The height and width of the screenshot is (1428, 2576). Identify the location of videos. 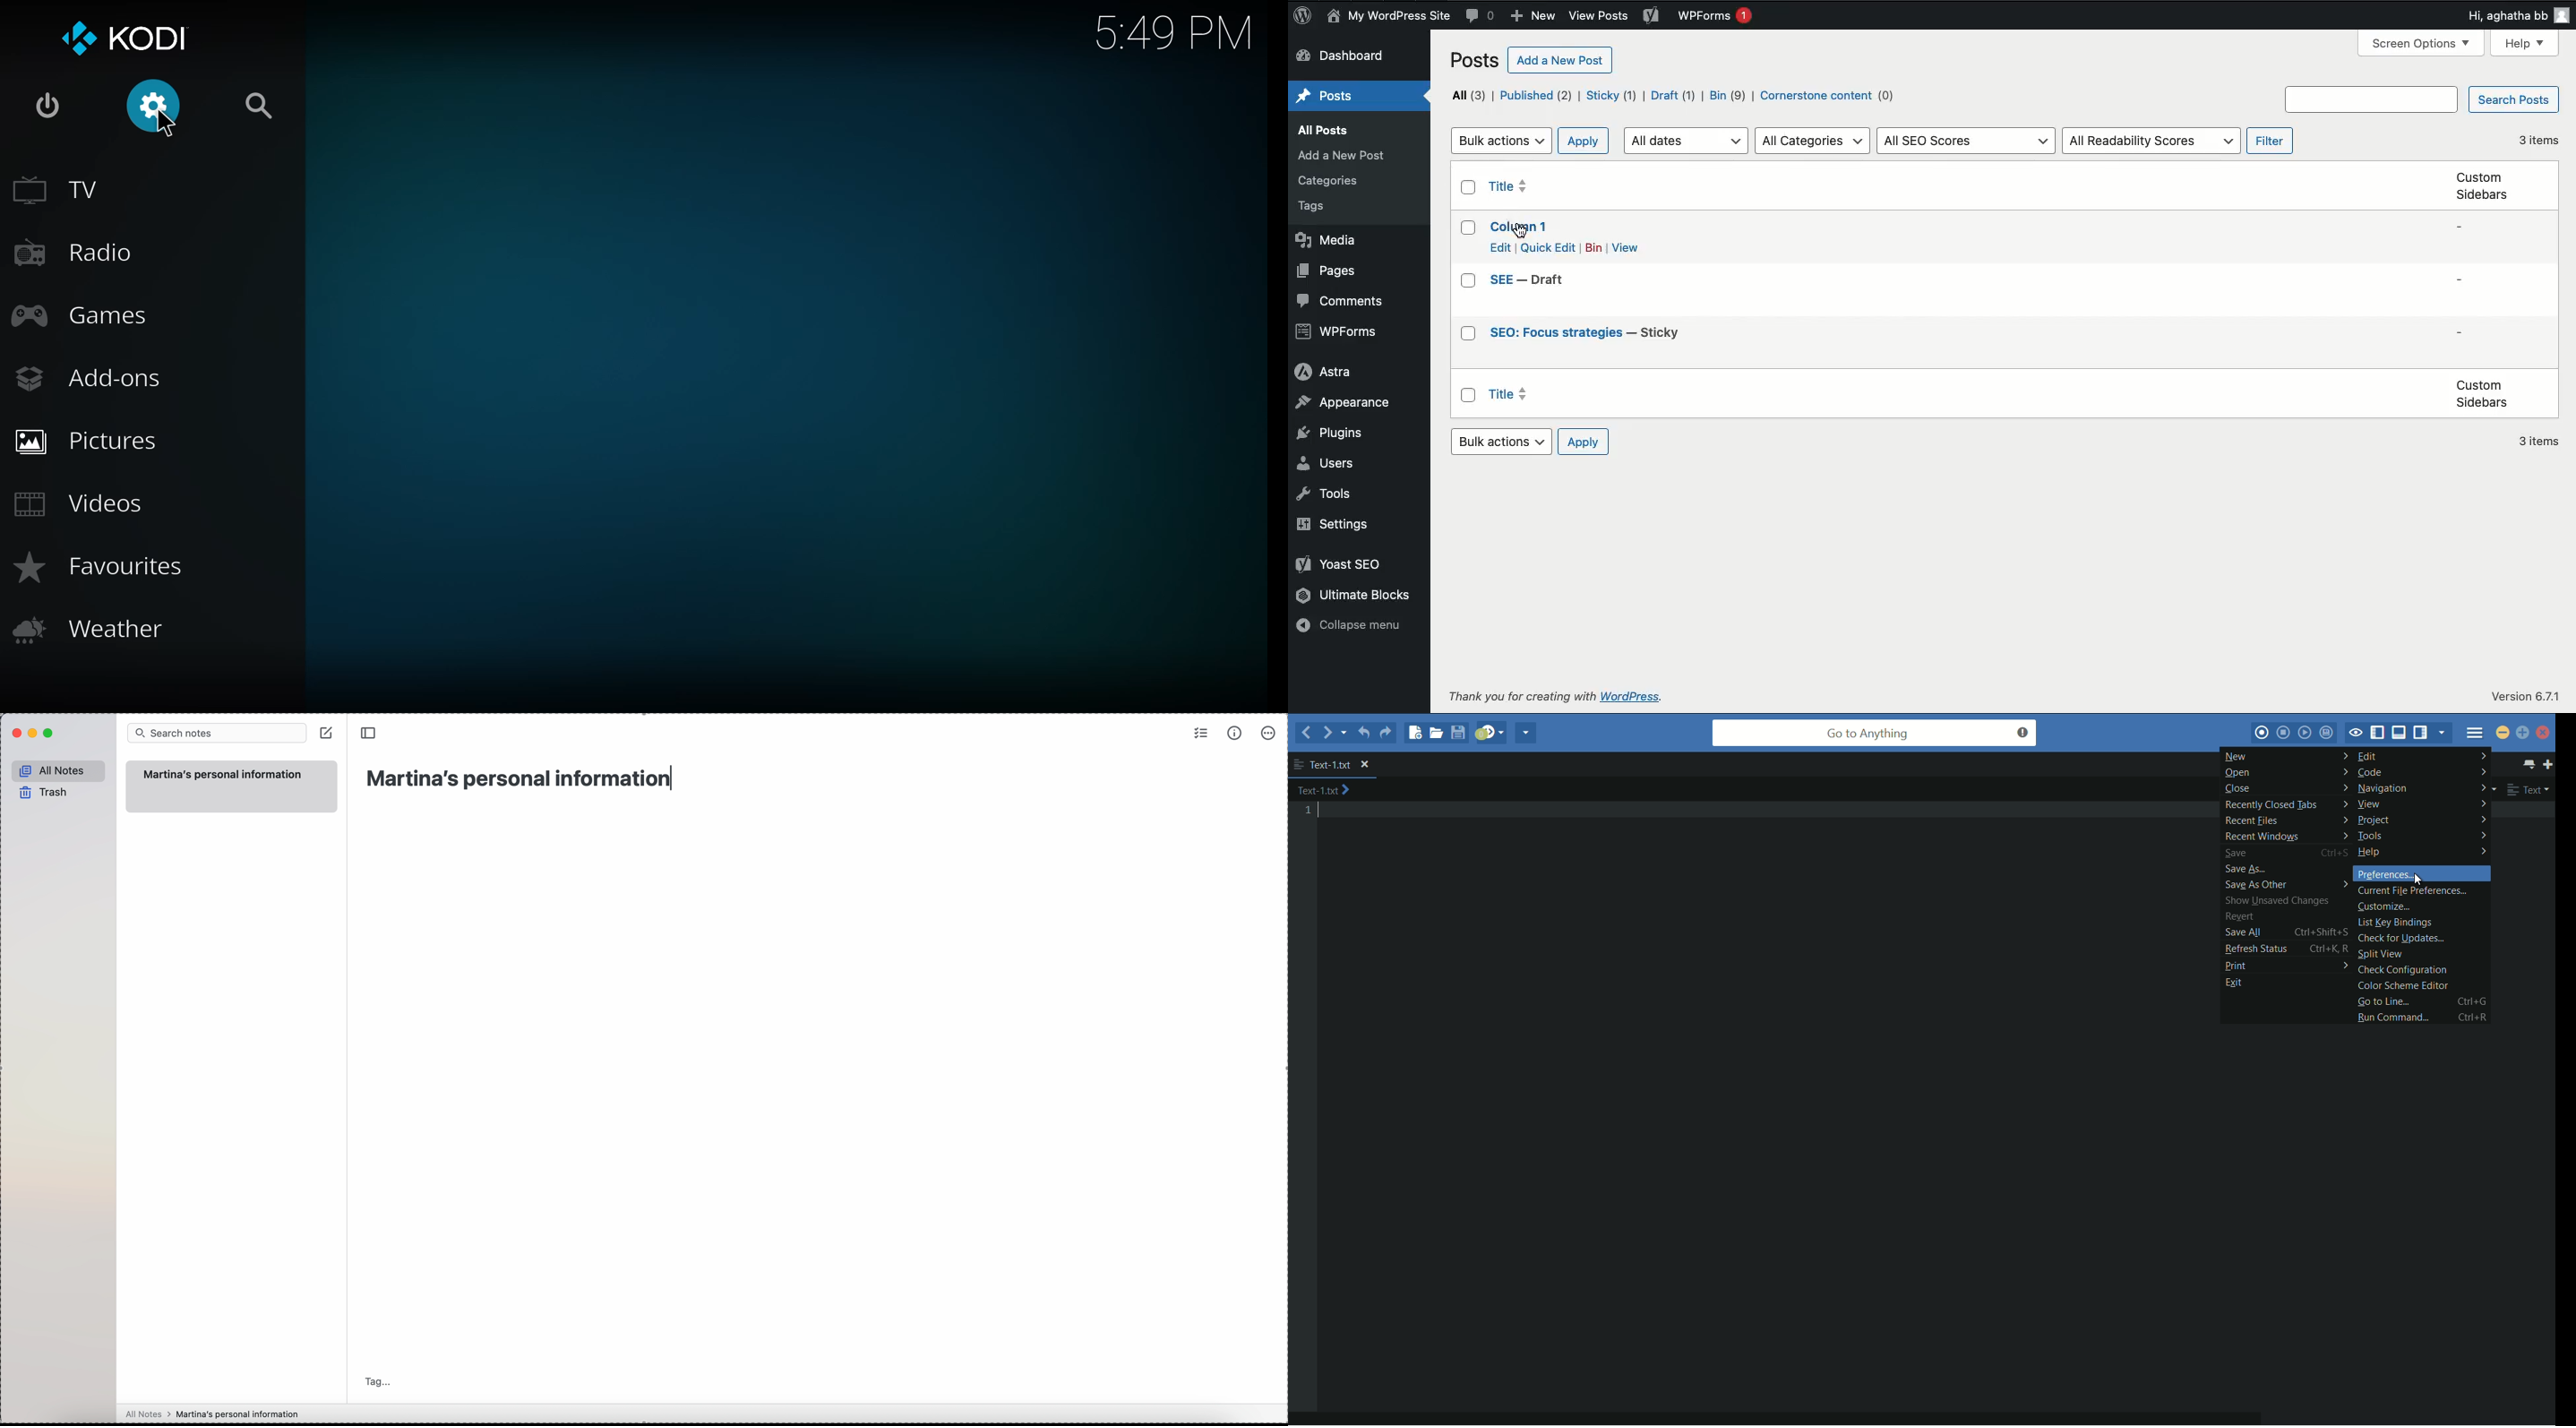
(81, 501).